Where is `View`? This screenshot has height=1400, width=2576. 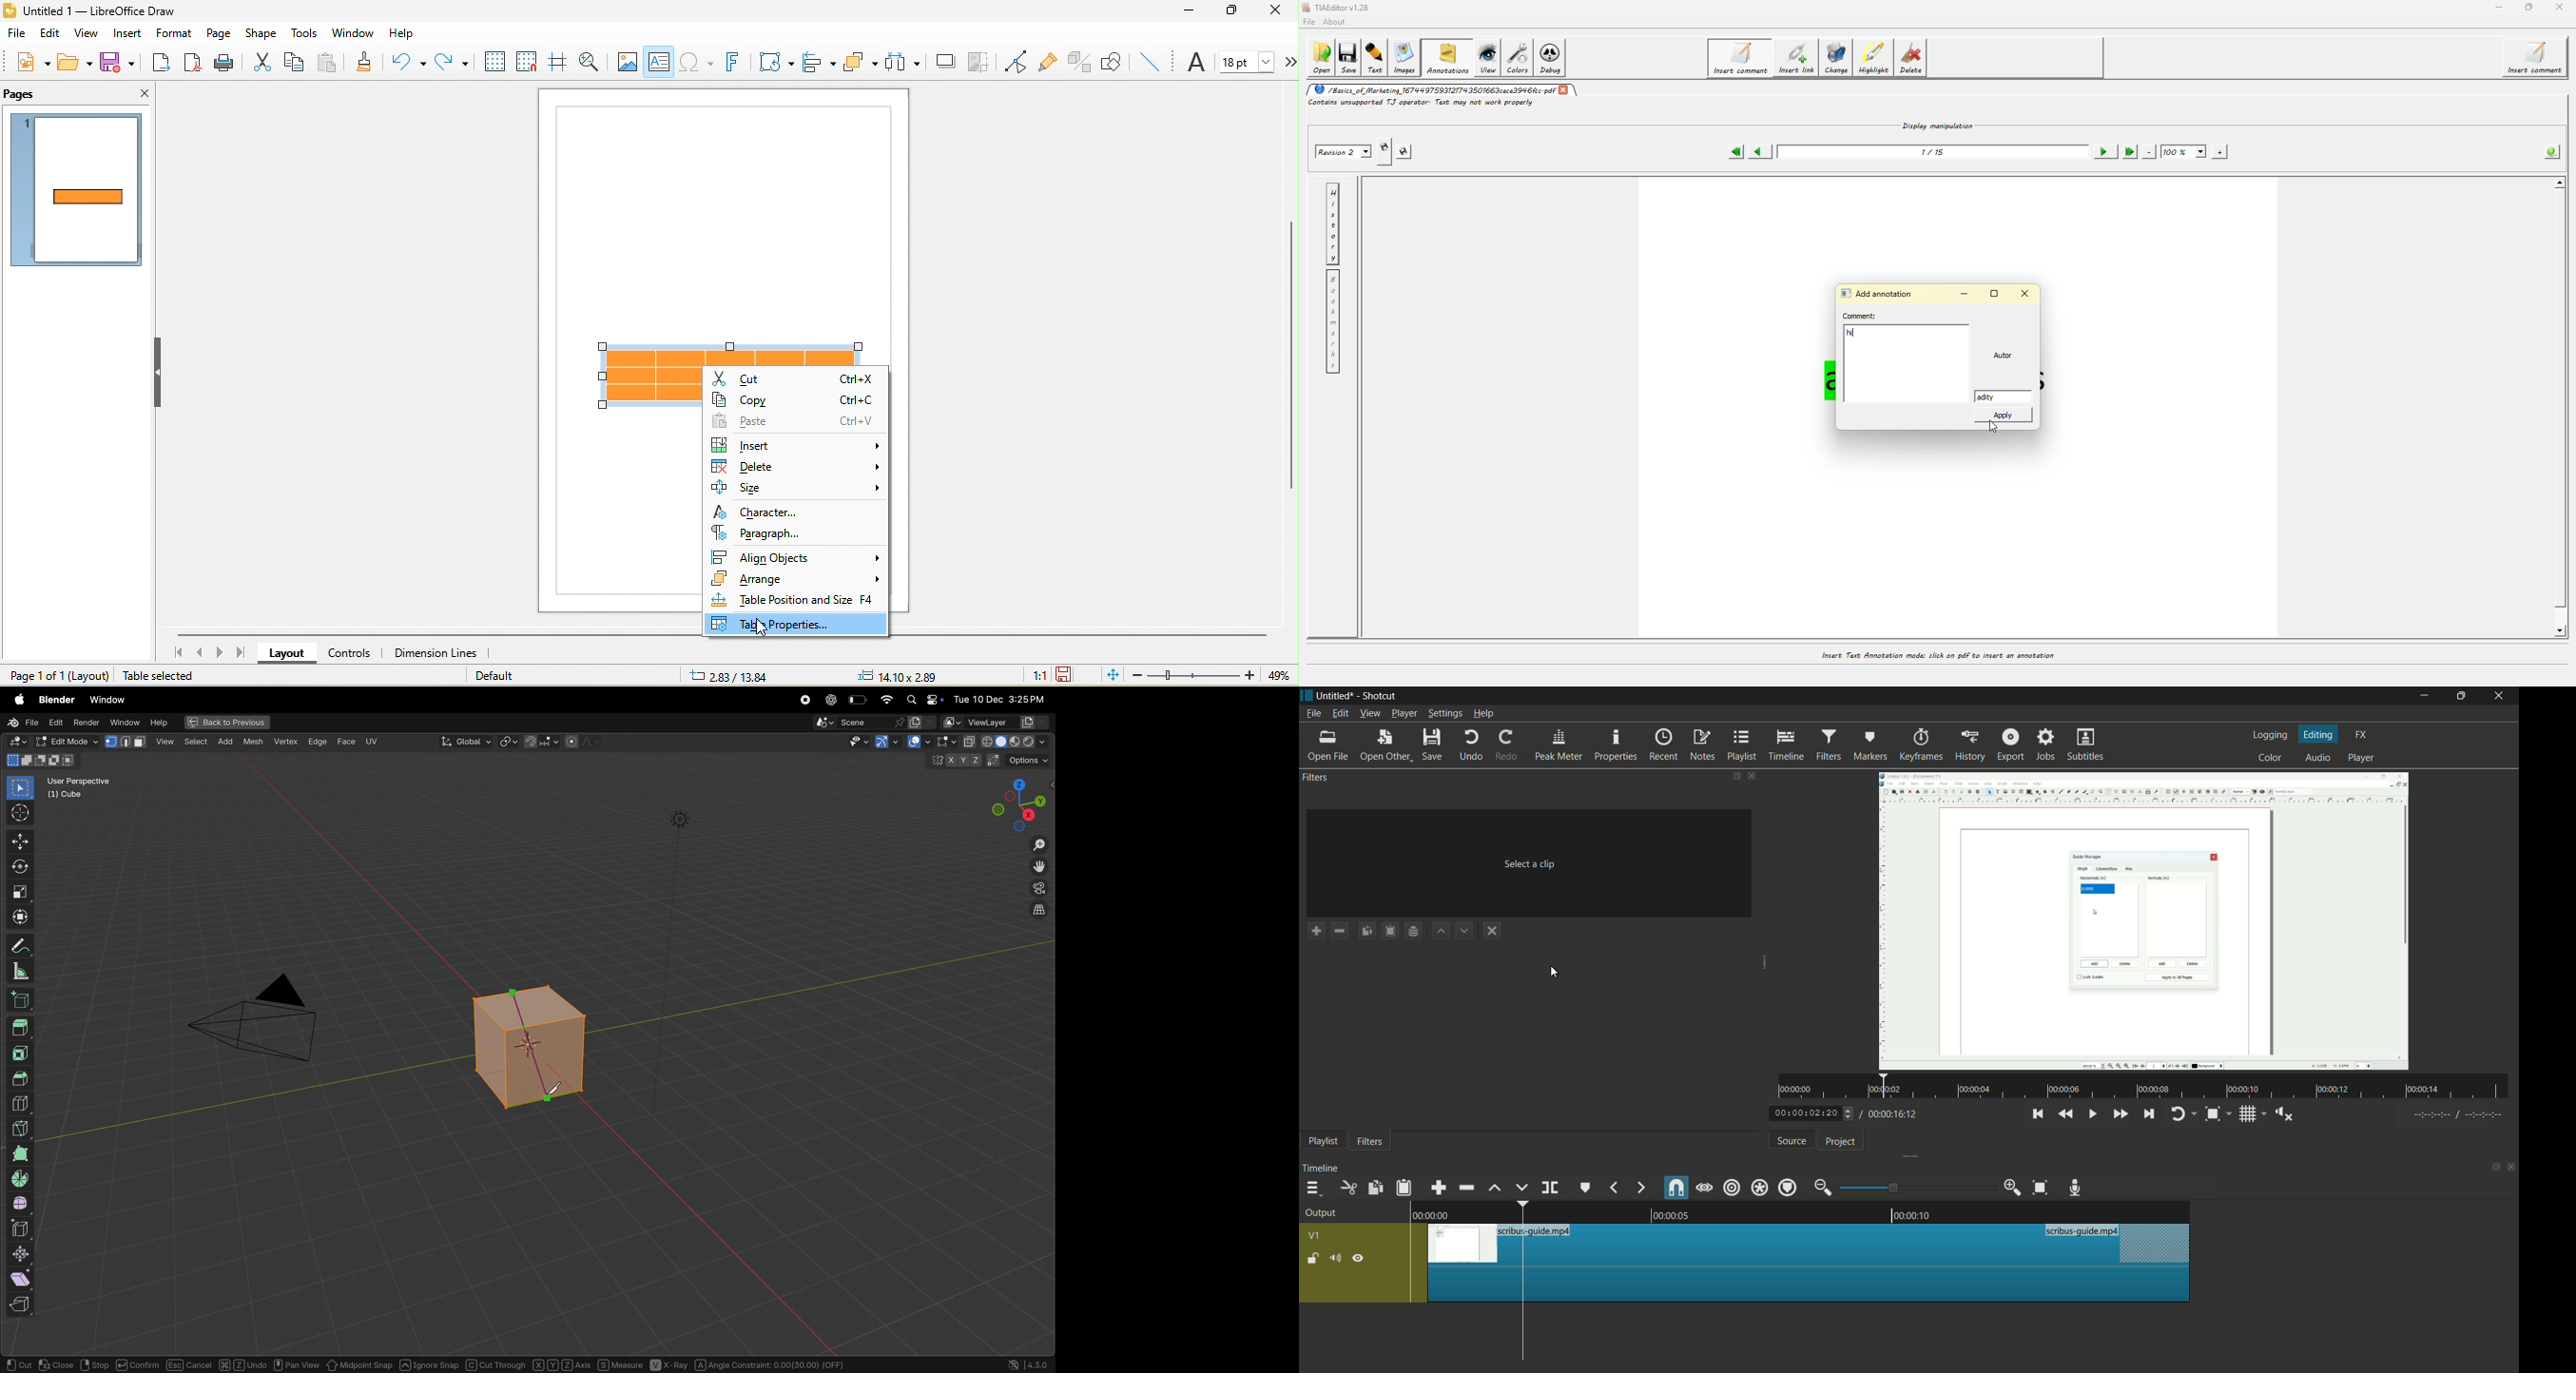 View is located at coordinates (128, 741).